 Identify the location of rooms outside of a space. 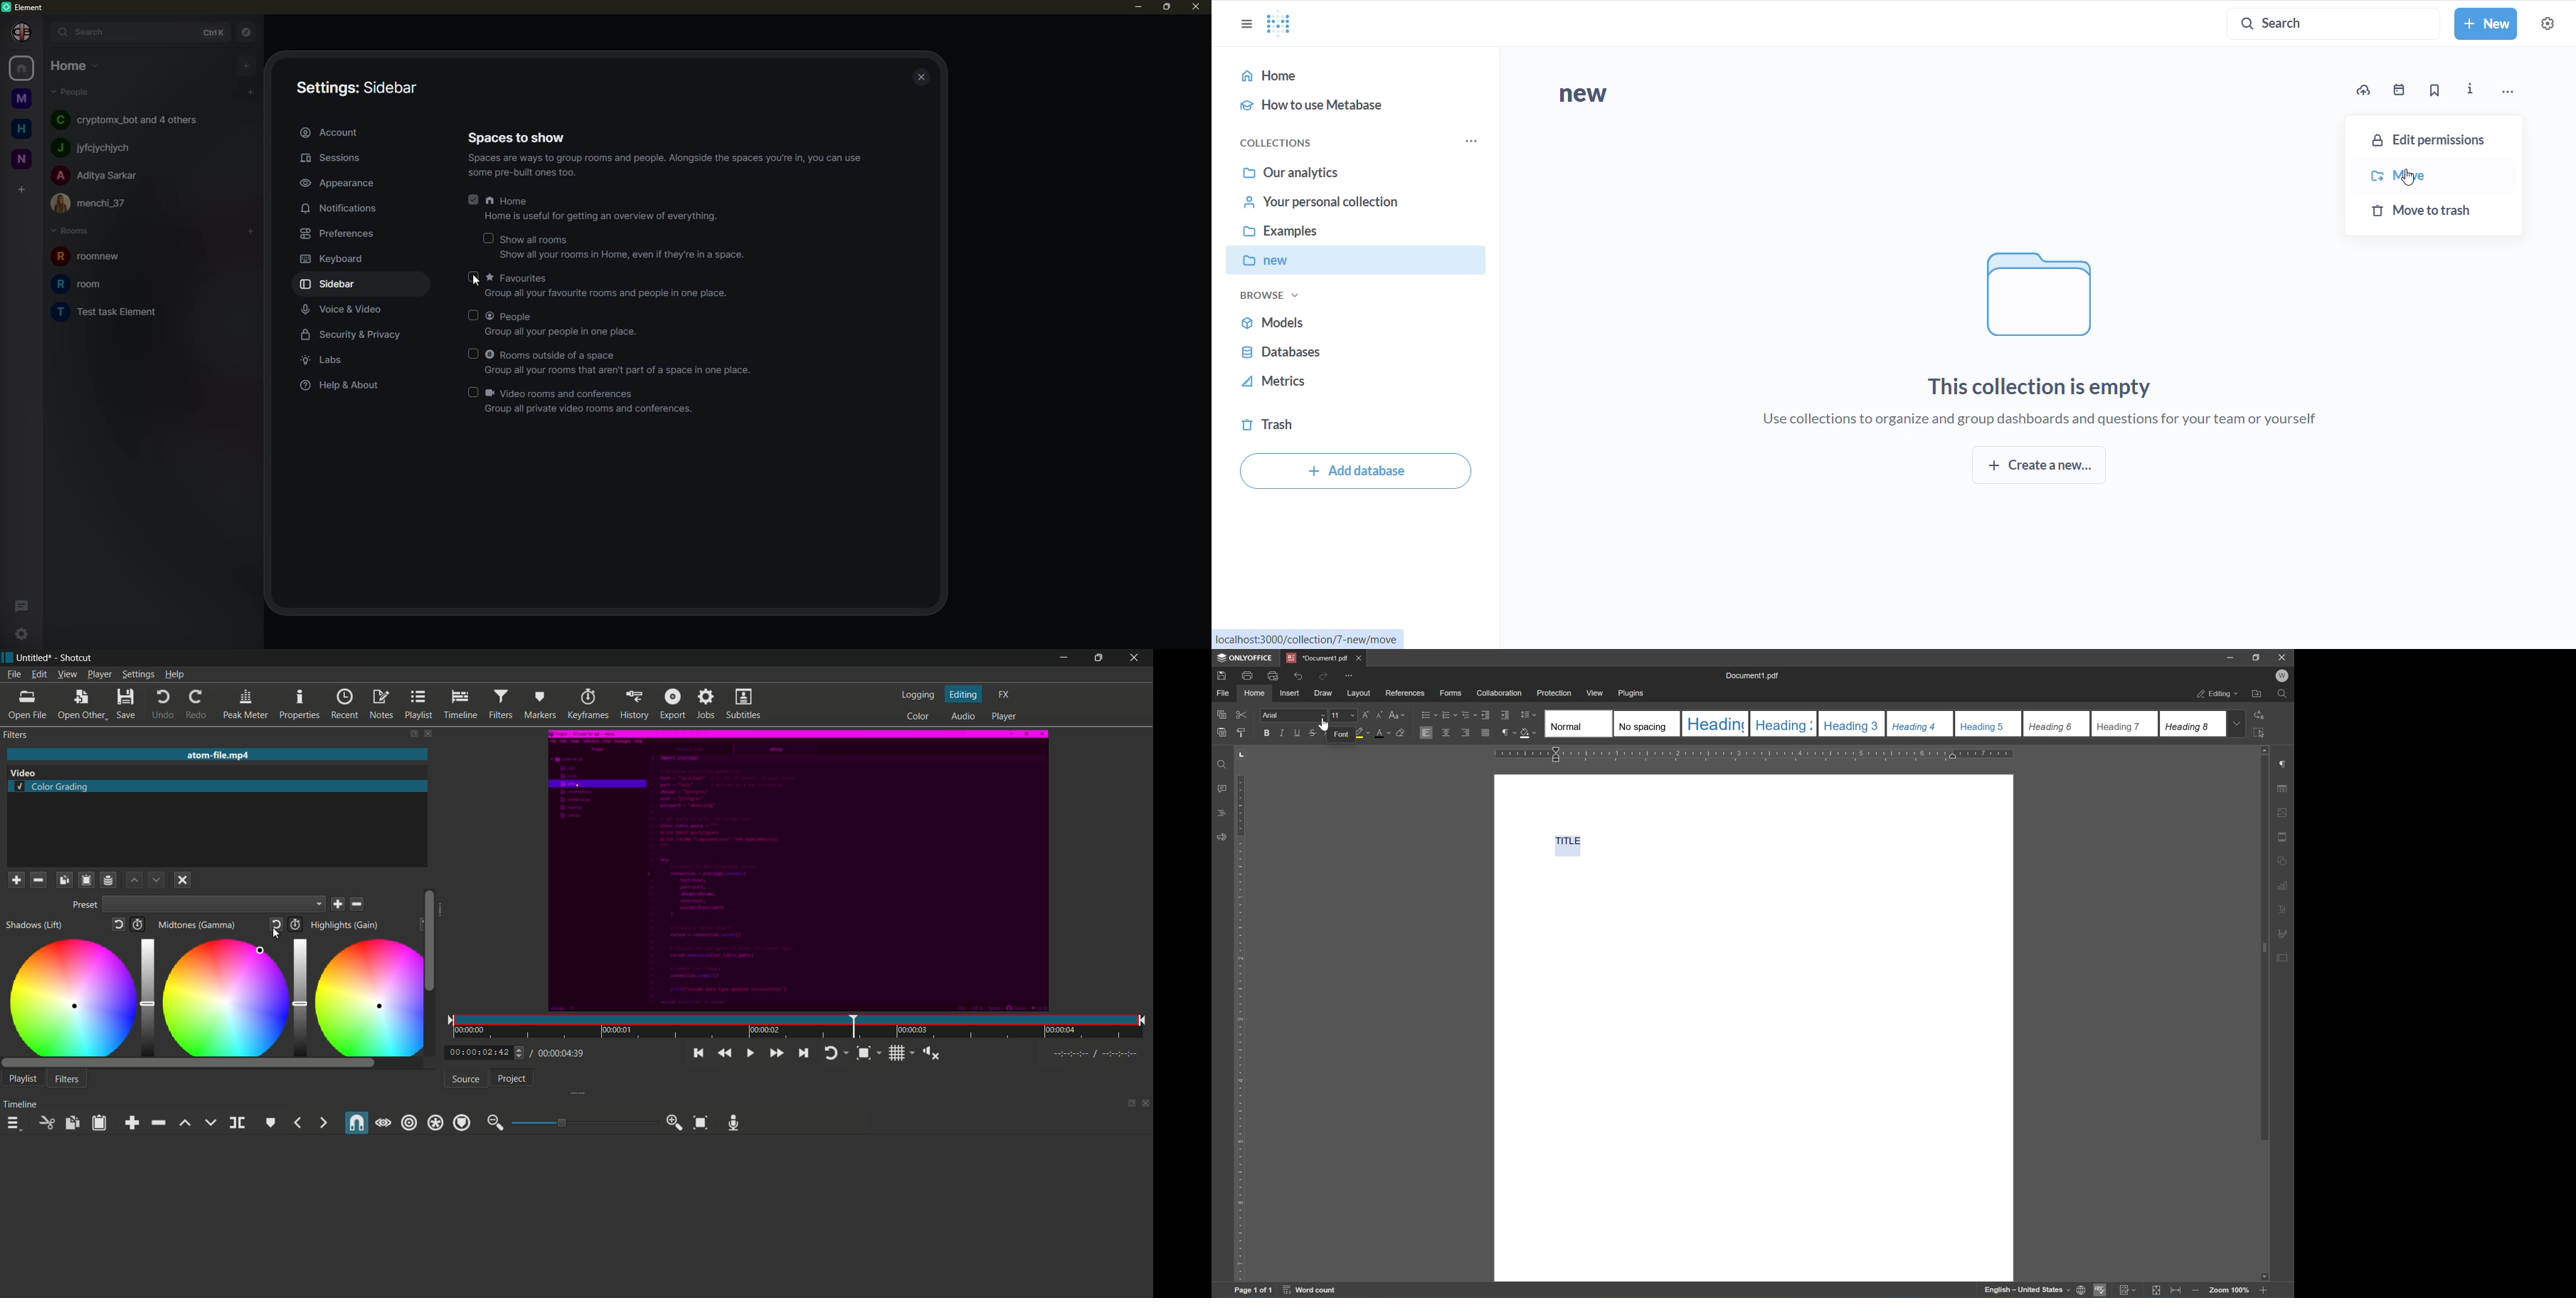
(622, 362).